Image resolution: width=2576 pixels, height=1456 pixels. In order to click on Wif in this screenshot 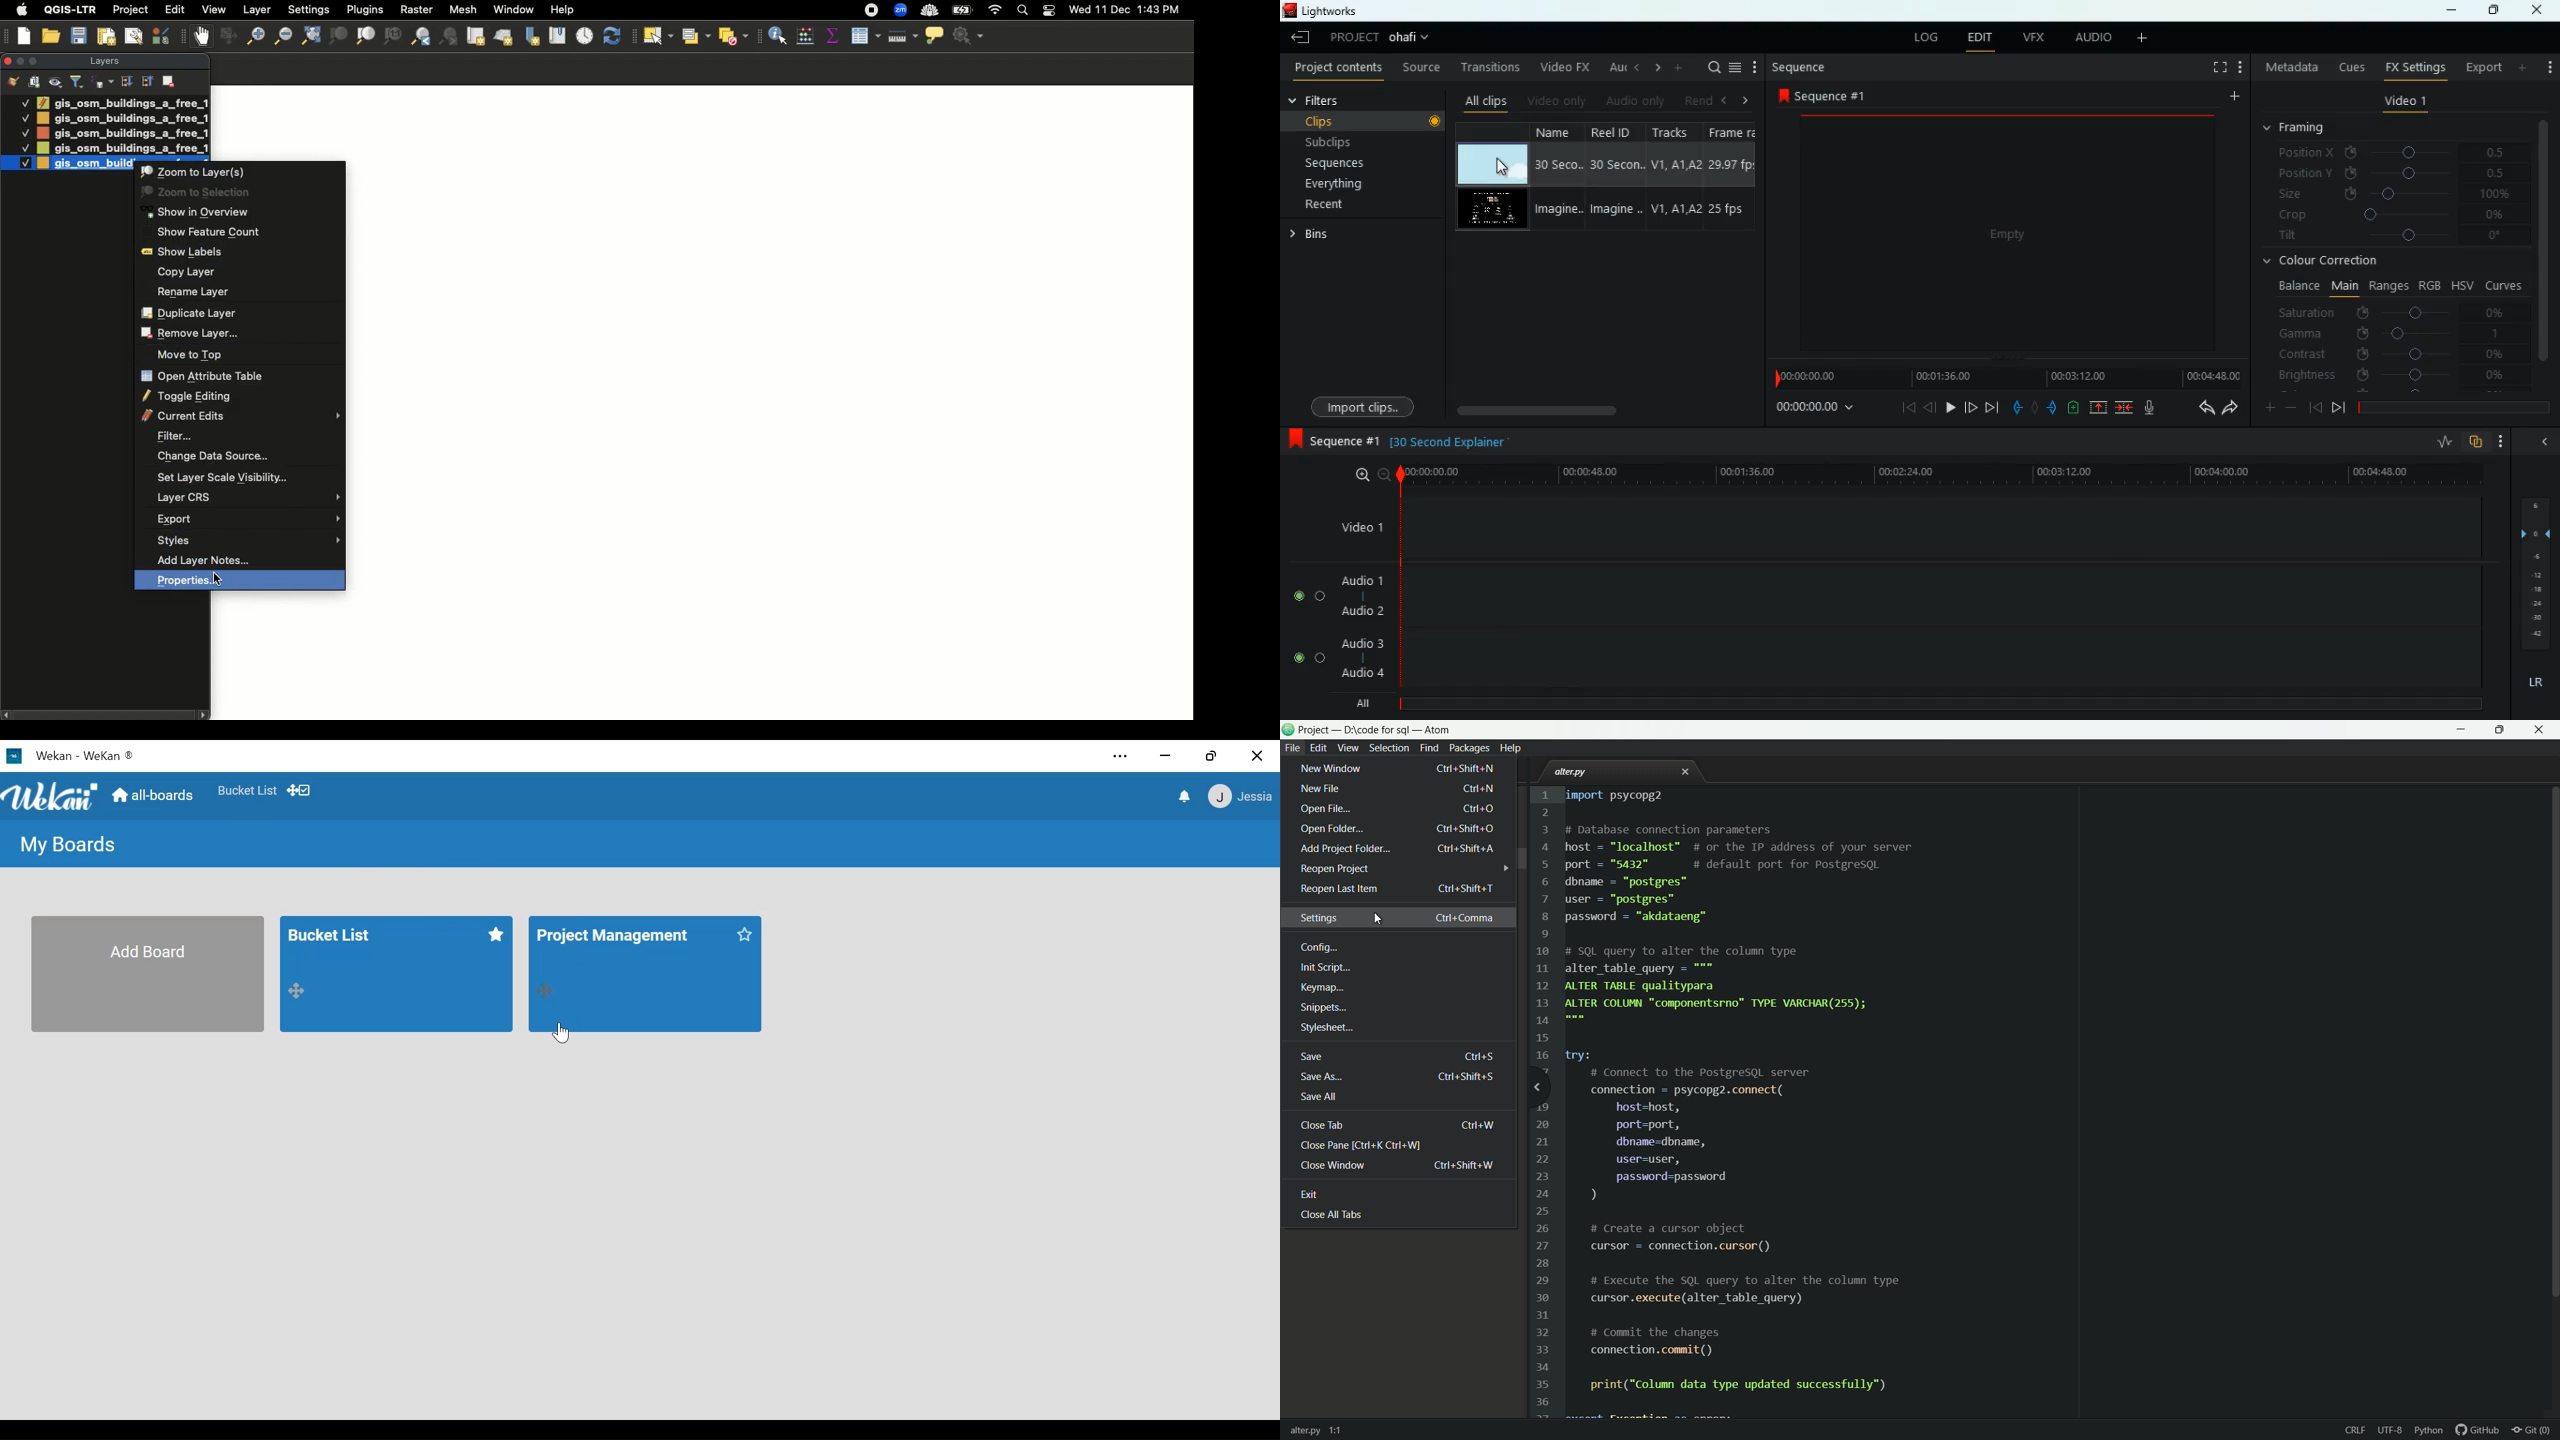, I will do `click(995, 11)`.